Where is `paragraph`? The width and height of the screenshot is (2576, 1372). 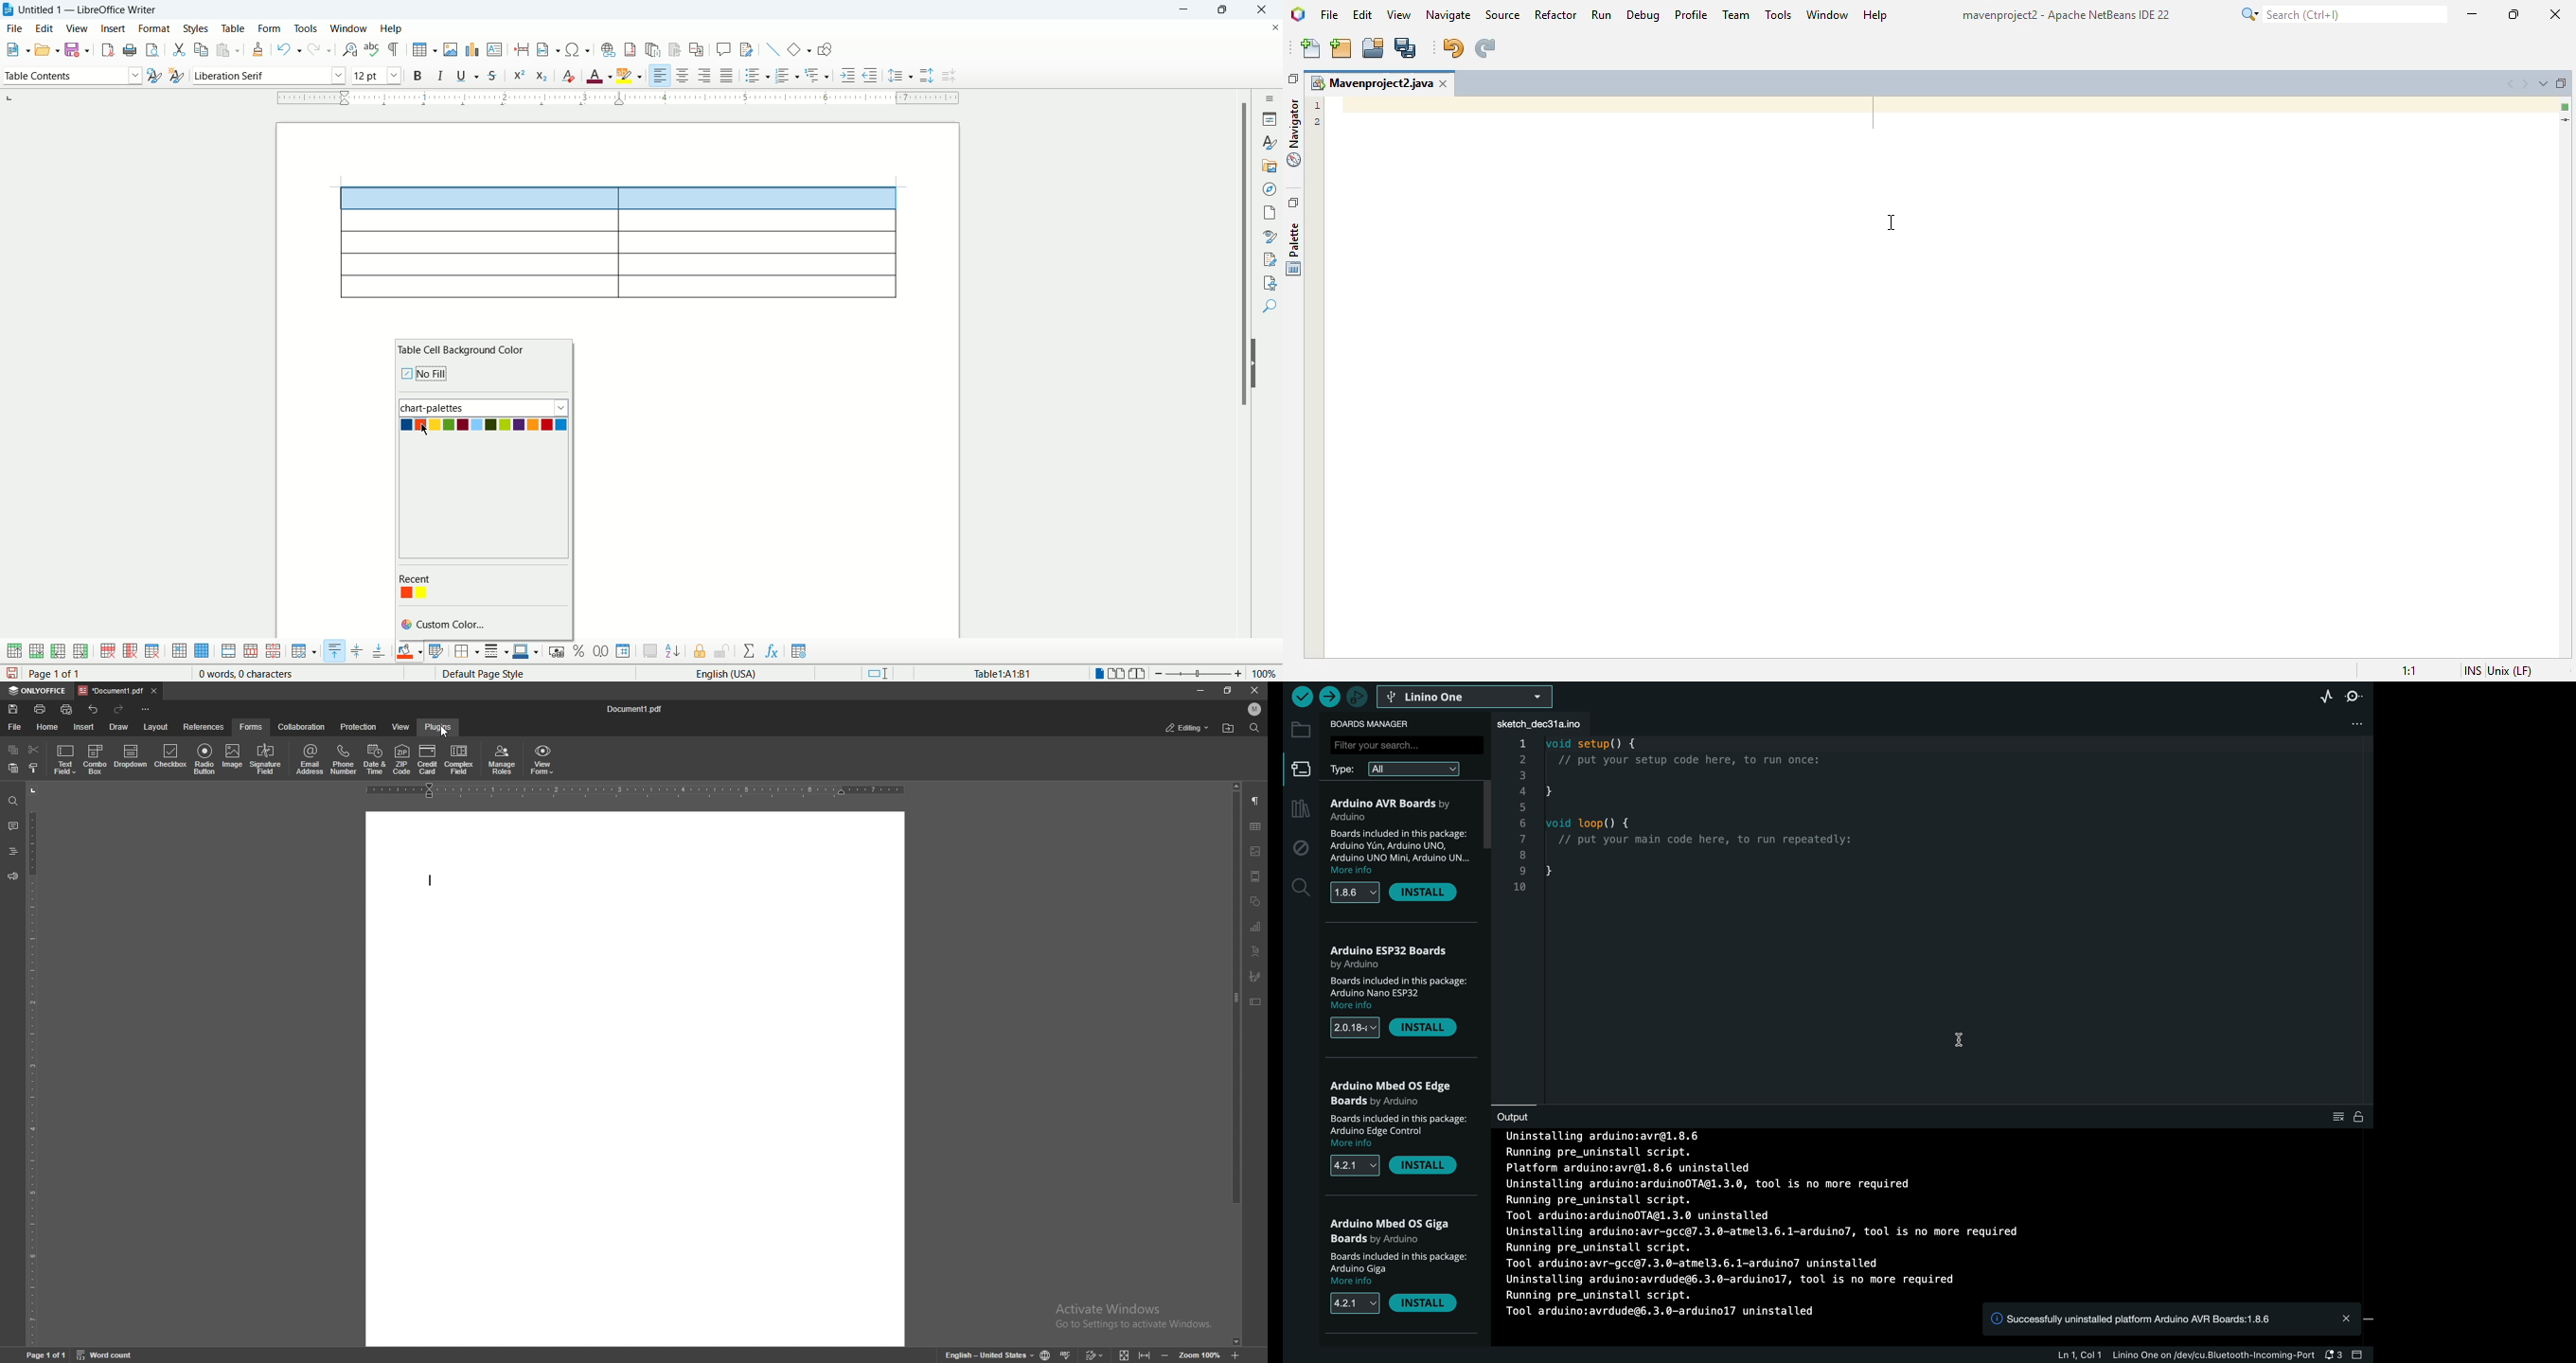
paragraph is located at coordinates (1256, 800).